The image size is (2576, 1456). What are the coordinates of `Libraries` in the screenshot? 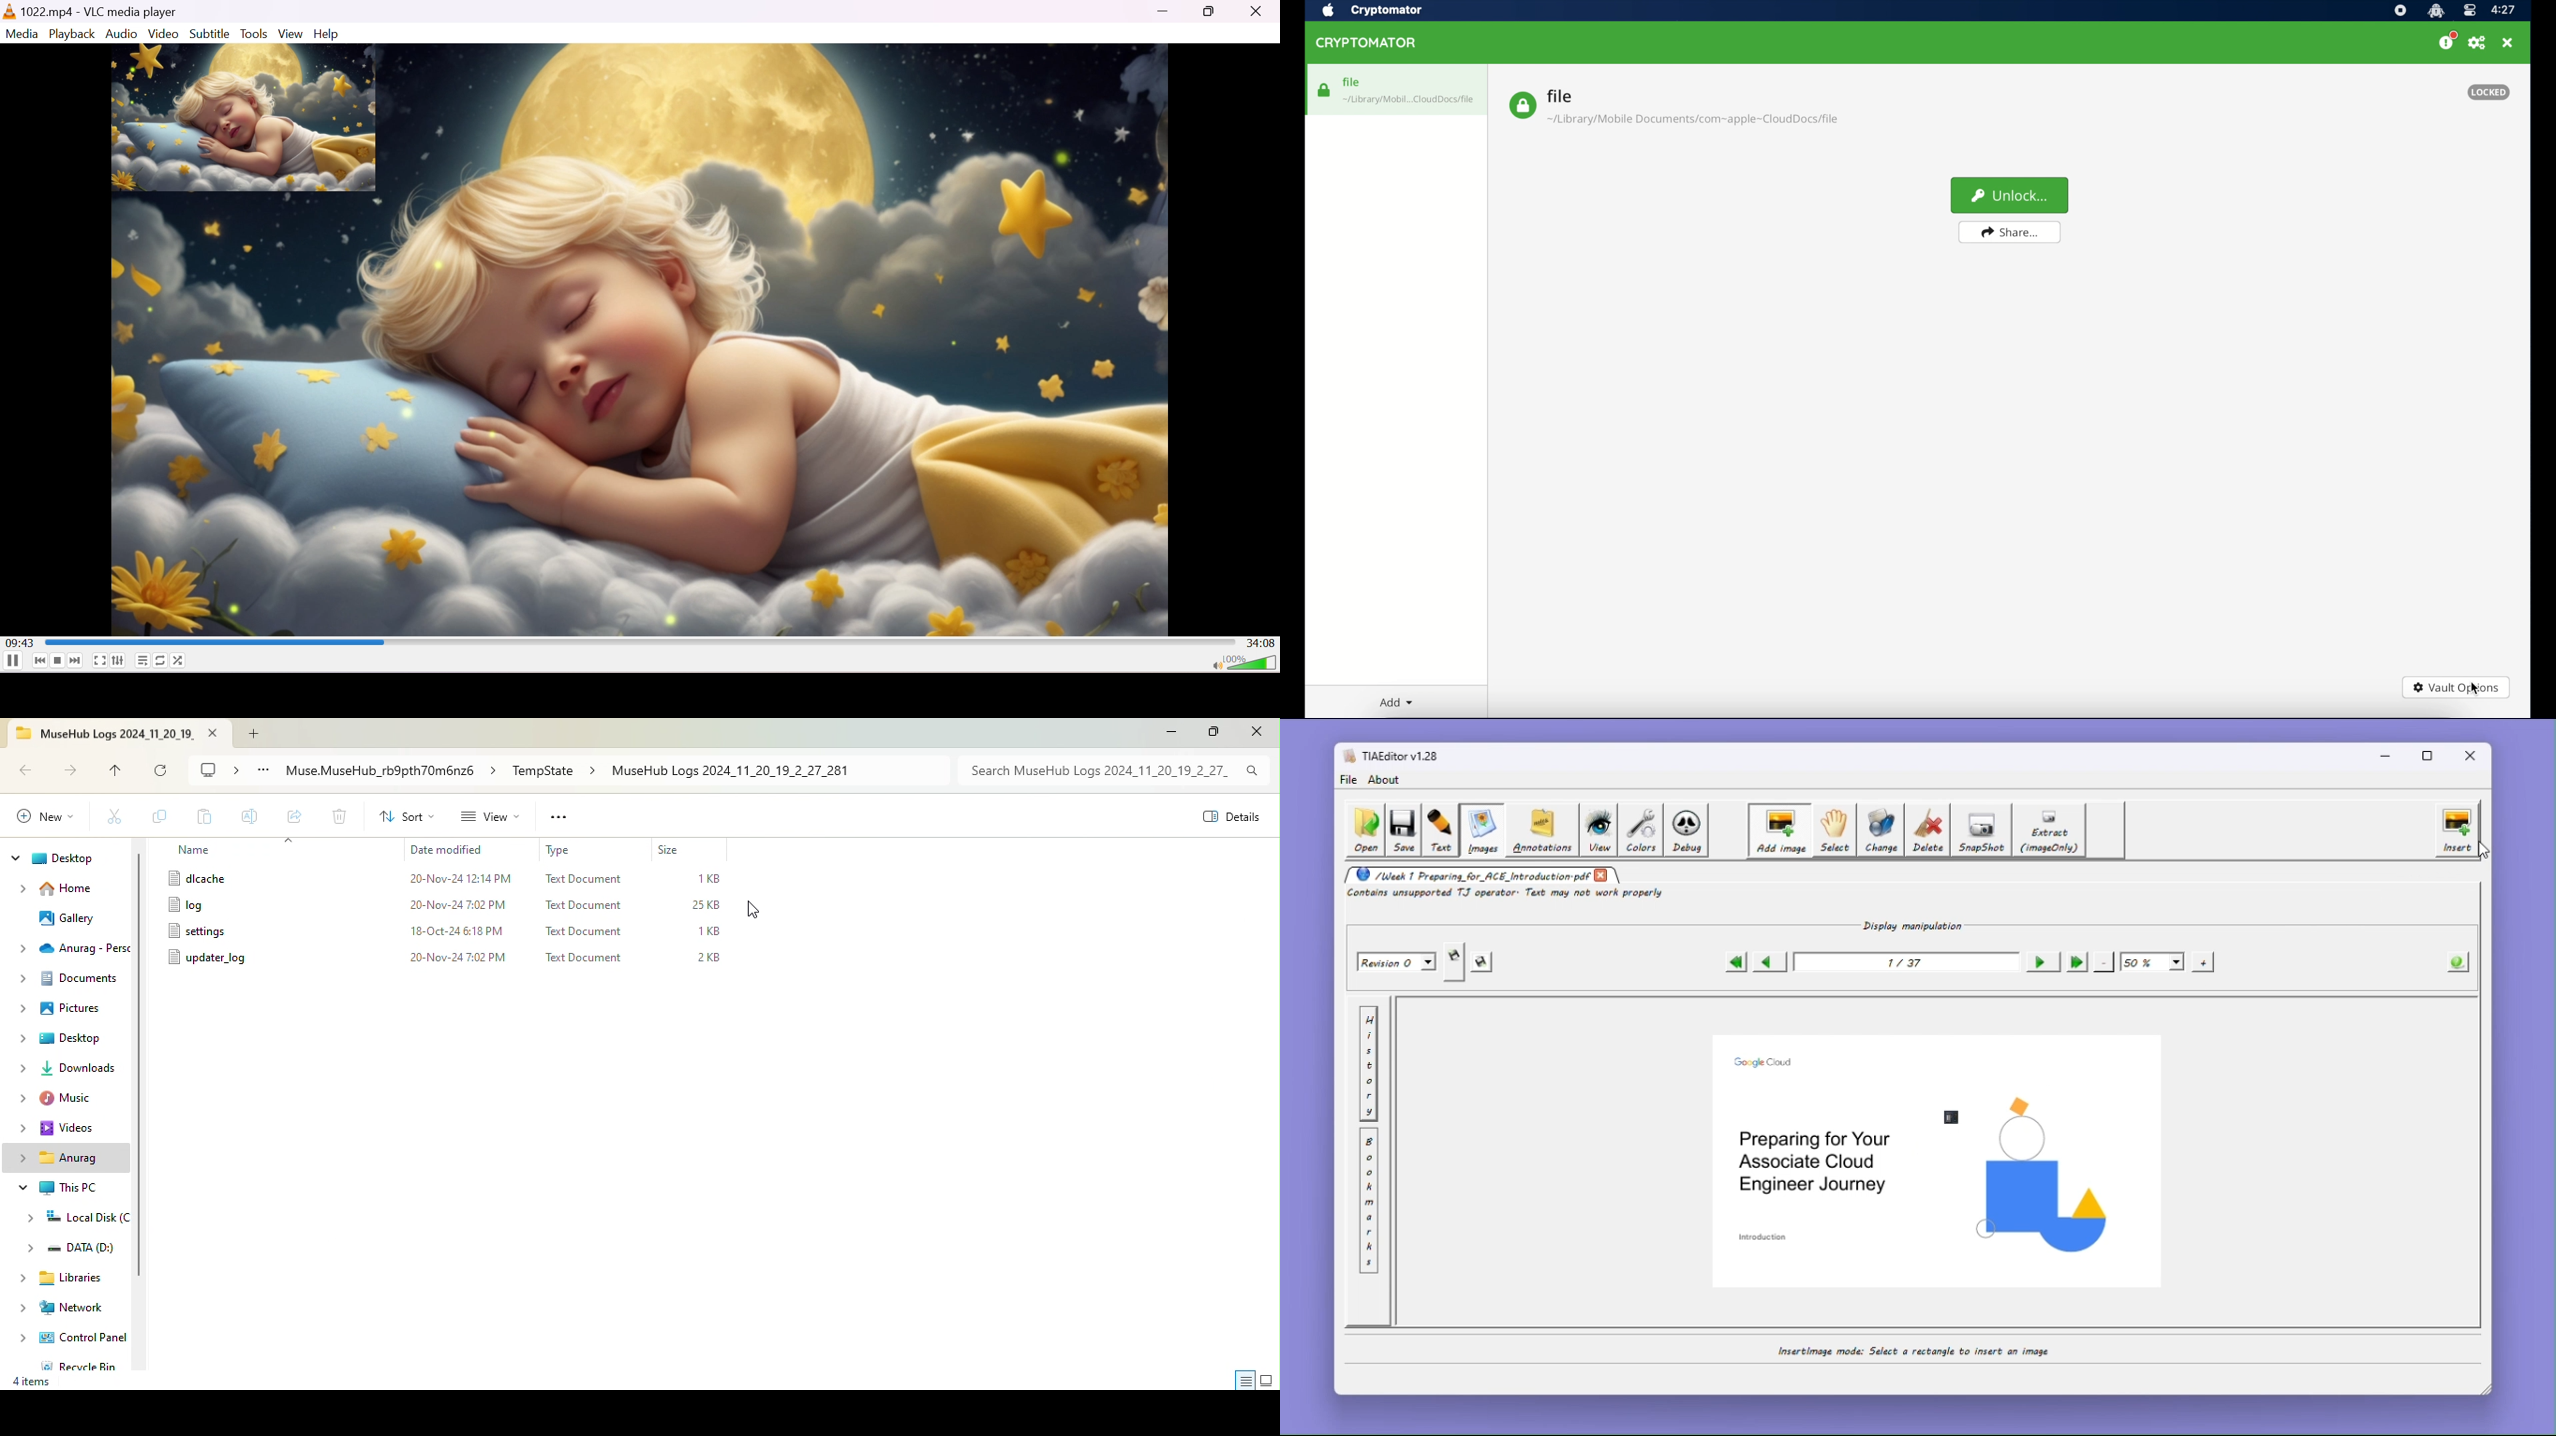 It's located at (60, 1279).